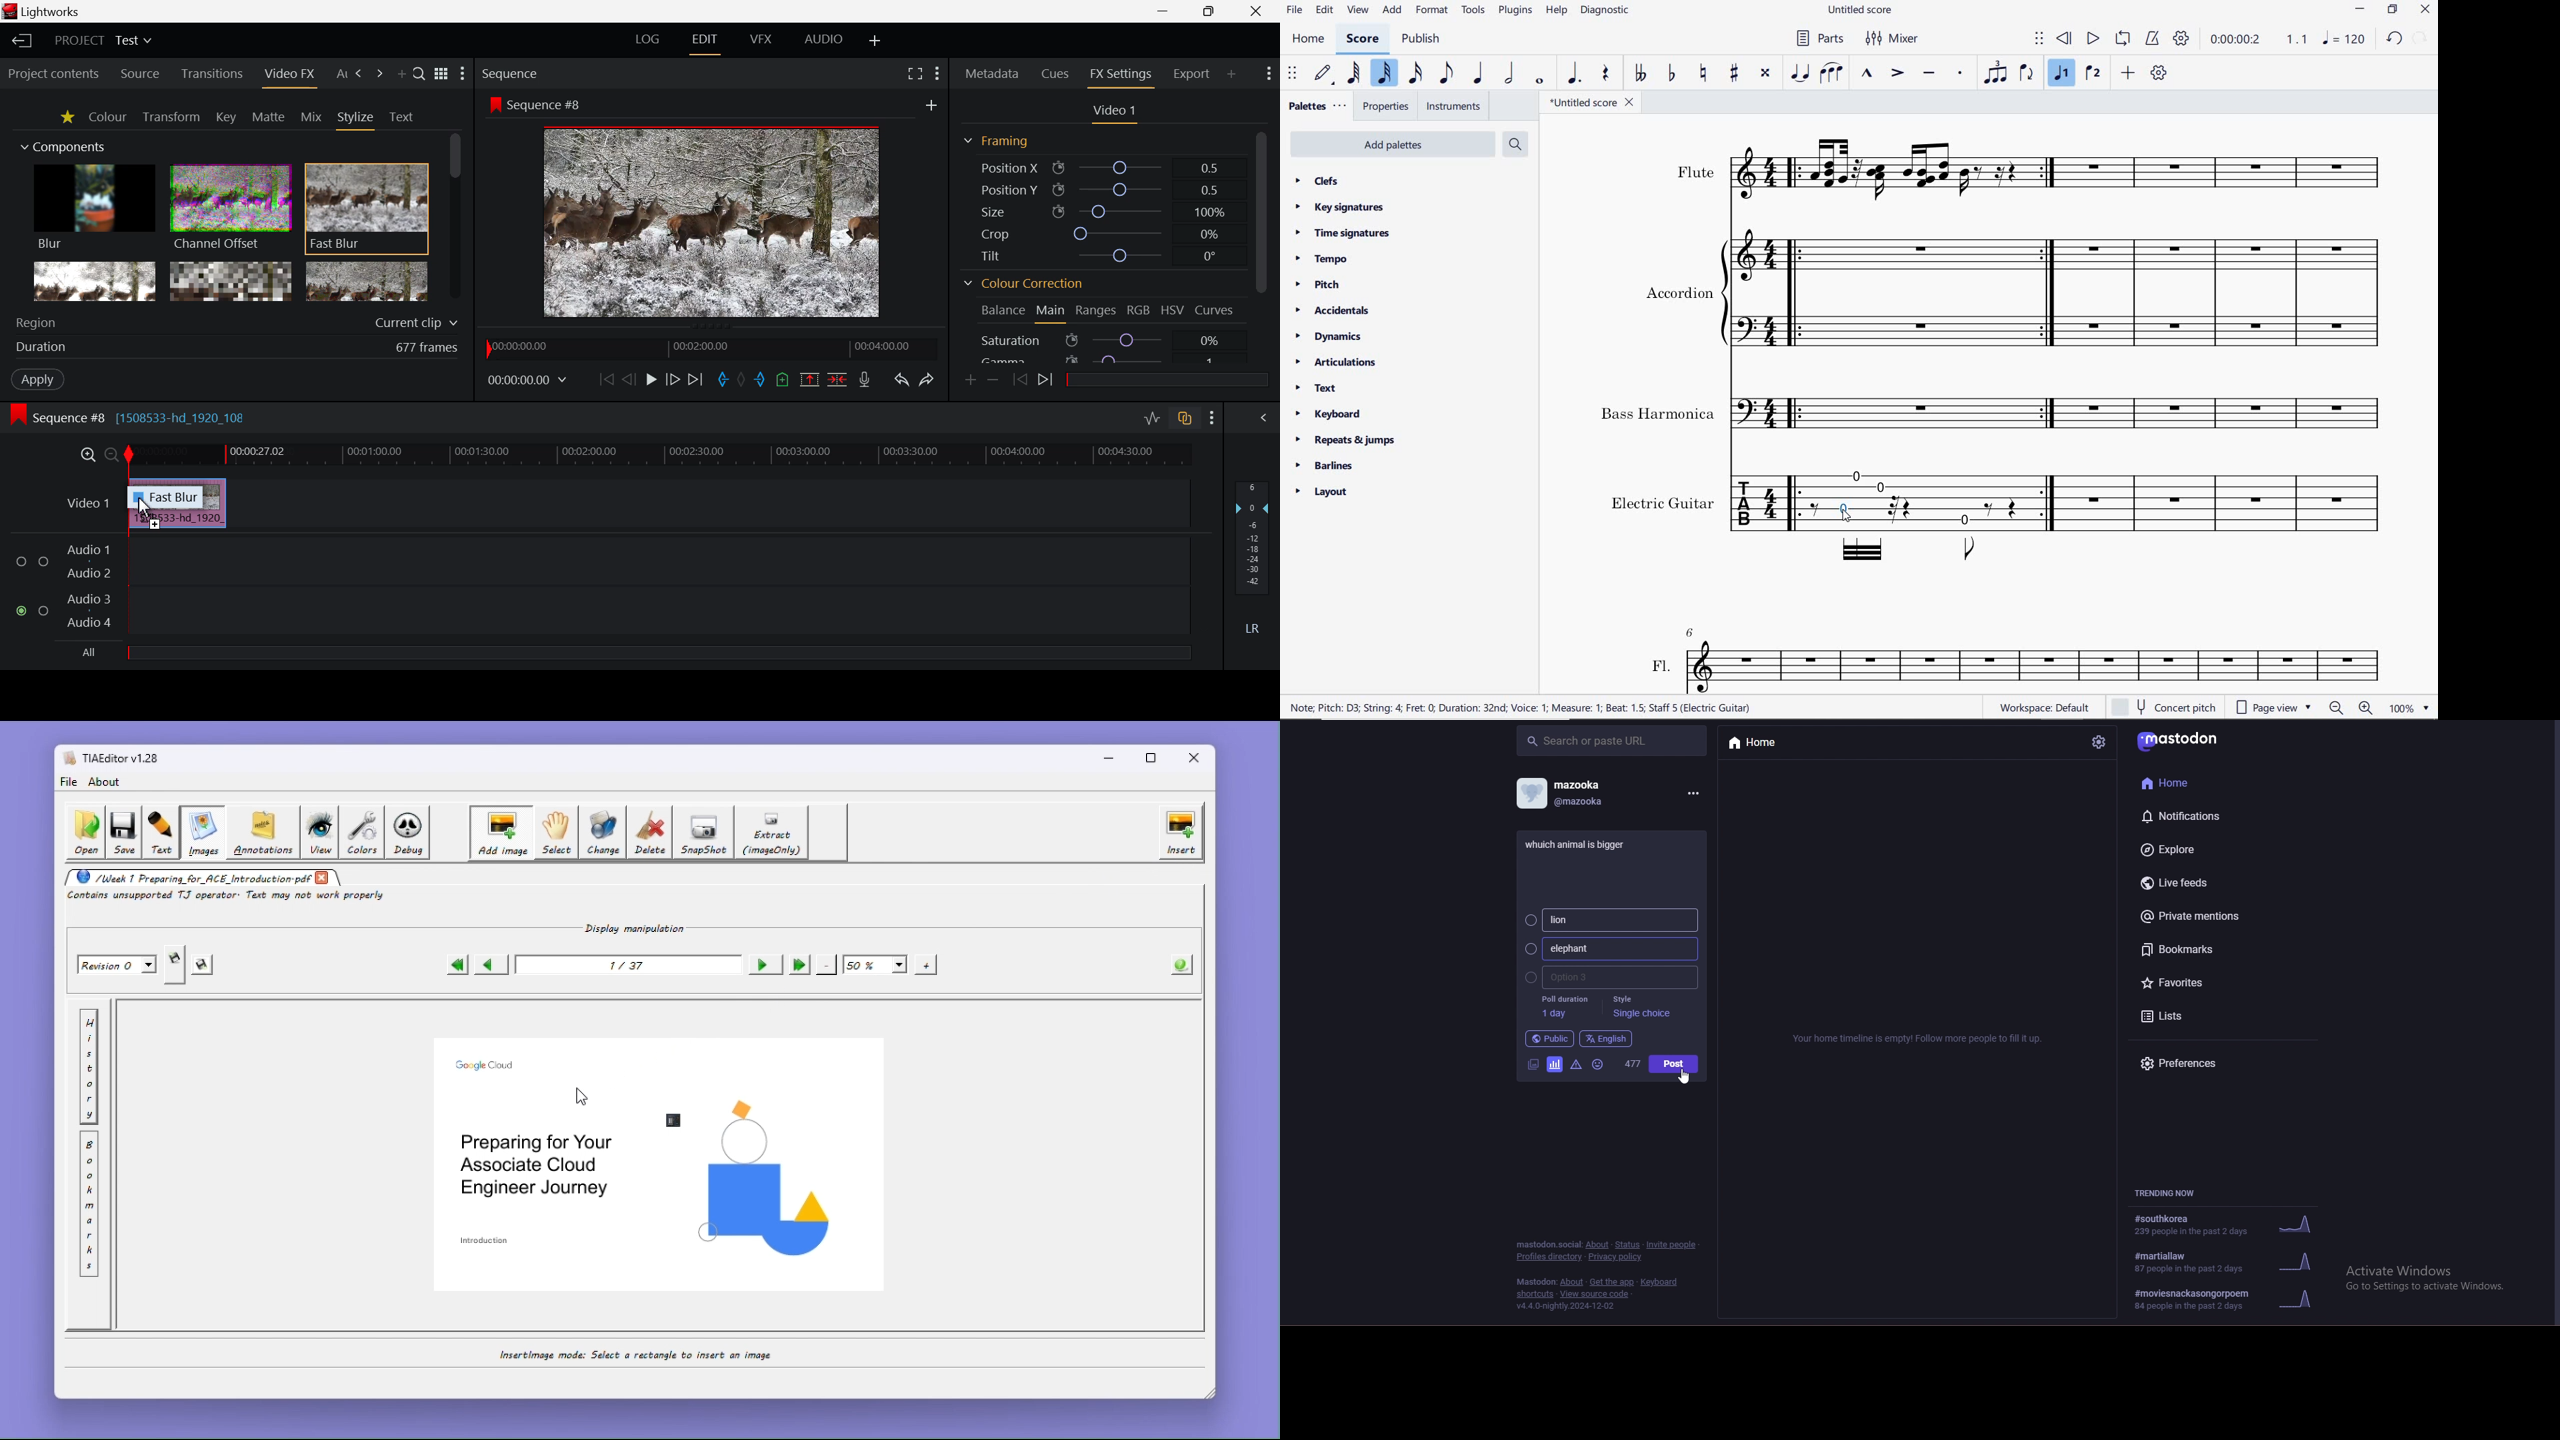 The height and width of the screenshot is (1456, 2576). Describe the element at coordinates (337, 74) in the screenshot. I see `Previous Panel` at that location.